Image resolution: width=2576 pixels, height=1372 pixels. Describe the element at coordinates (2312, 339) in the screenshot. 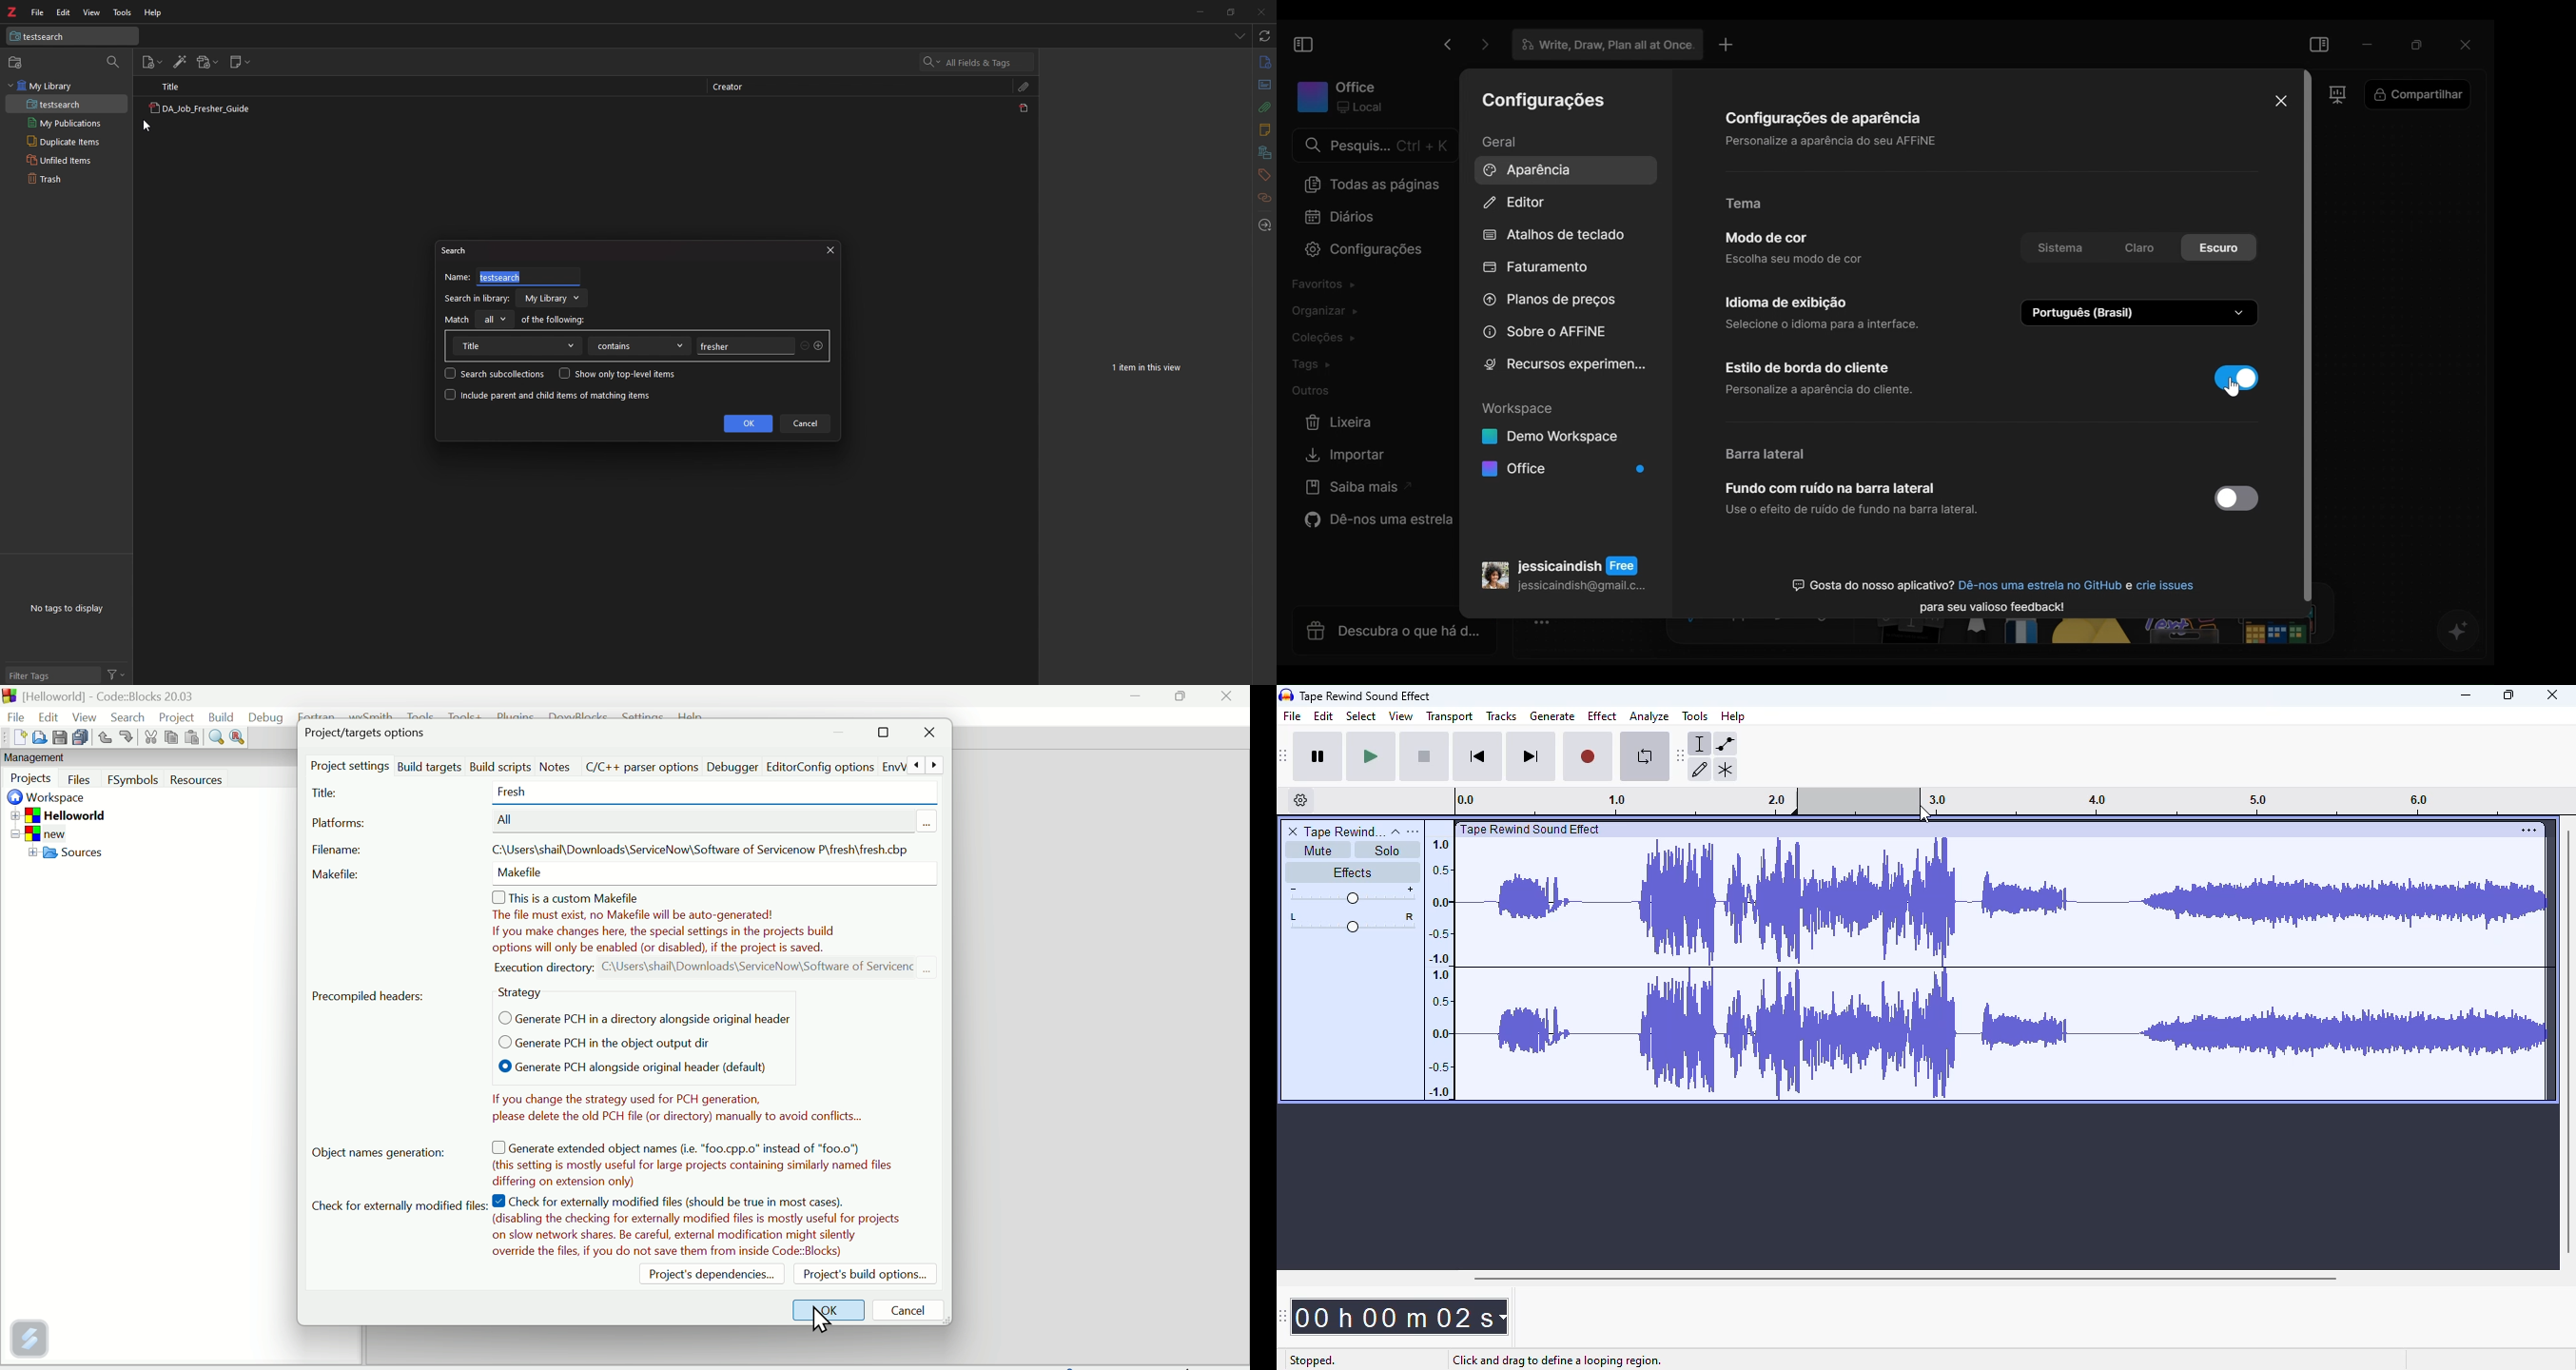

I see `scroll` at that location.